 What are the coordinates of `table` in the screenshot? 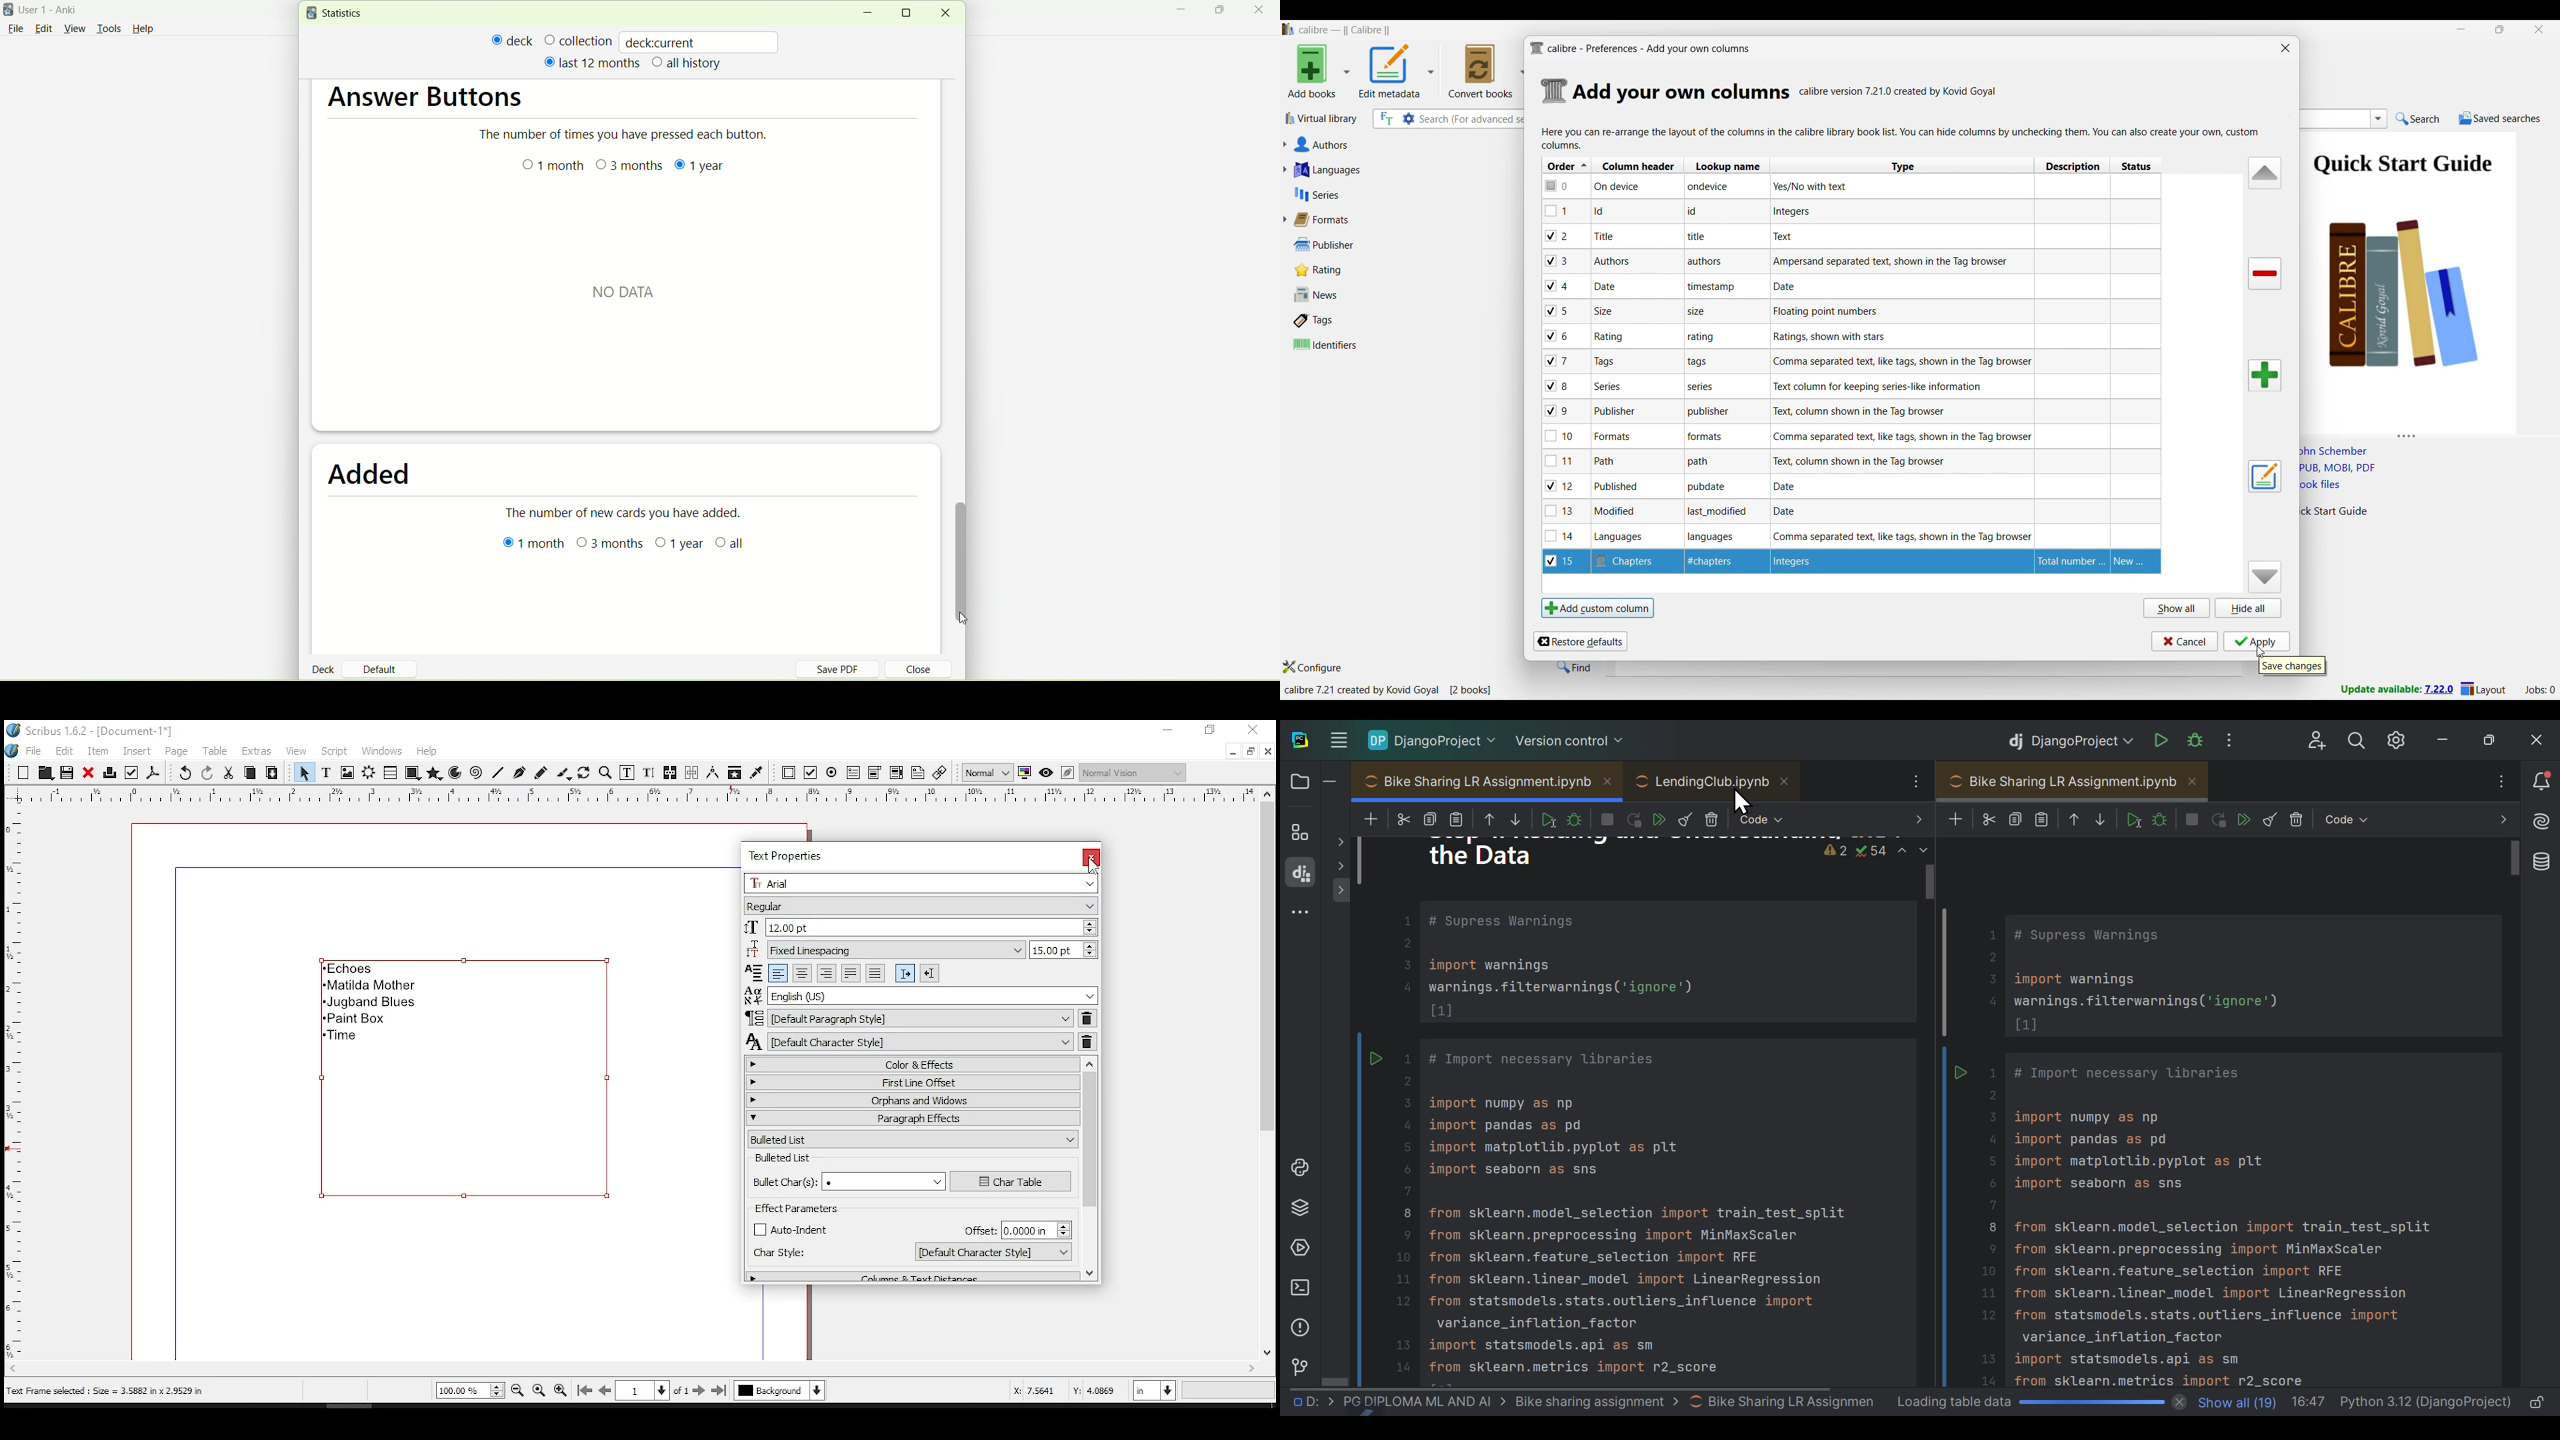 It's located at (218, 751).